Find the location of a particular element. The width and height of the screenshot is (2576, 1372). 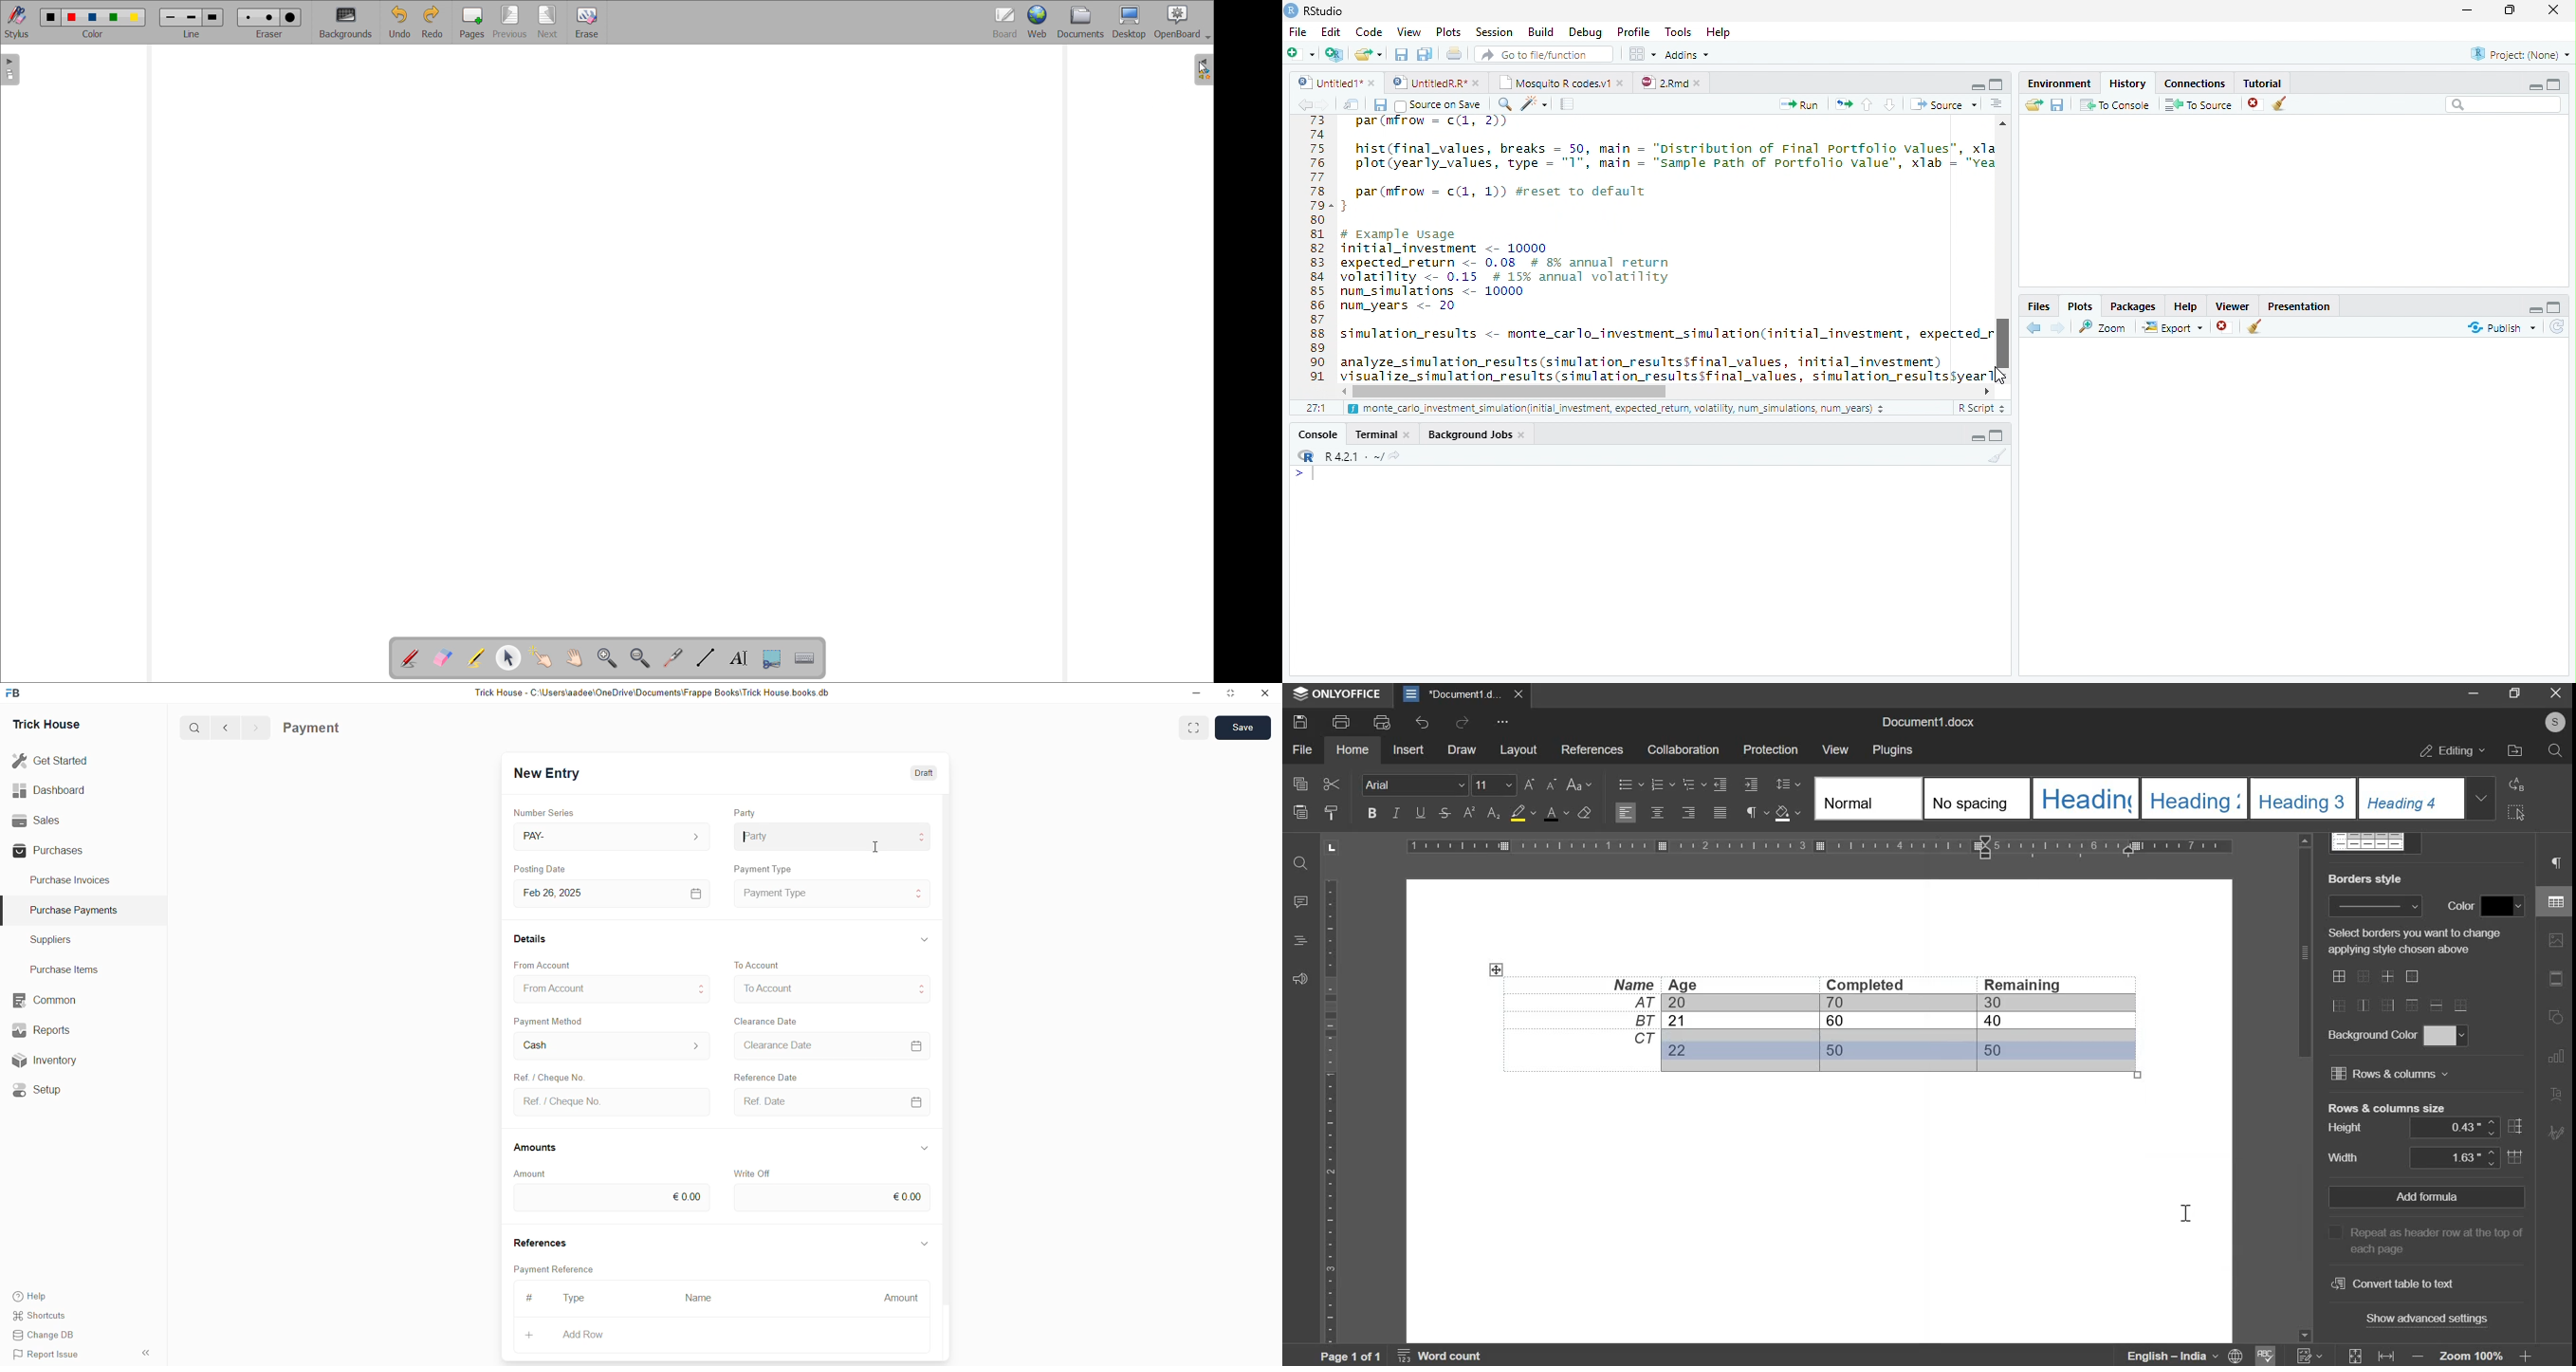

Draft is located at coordinates (921, 775).